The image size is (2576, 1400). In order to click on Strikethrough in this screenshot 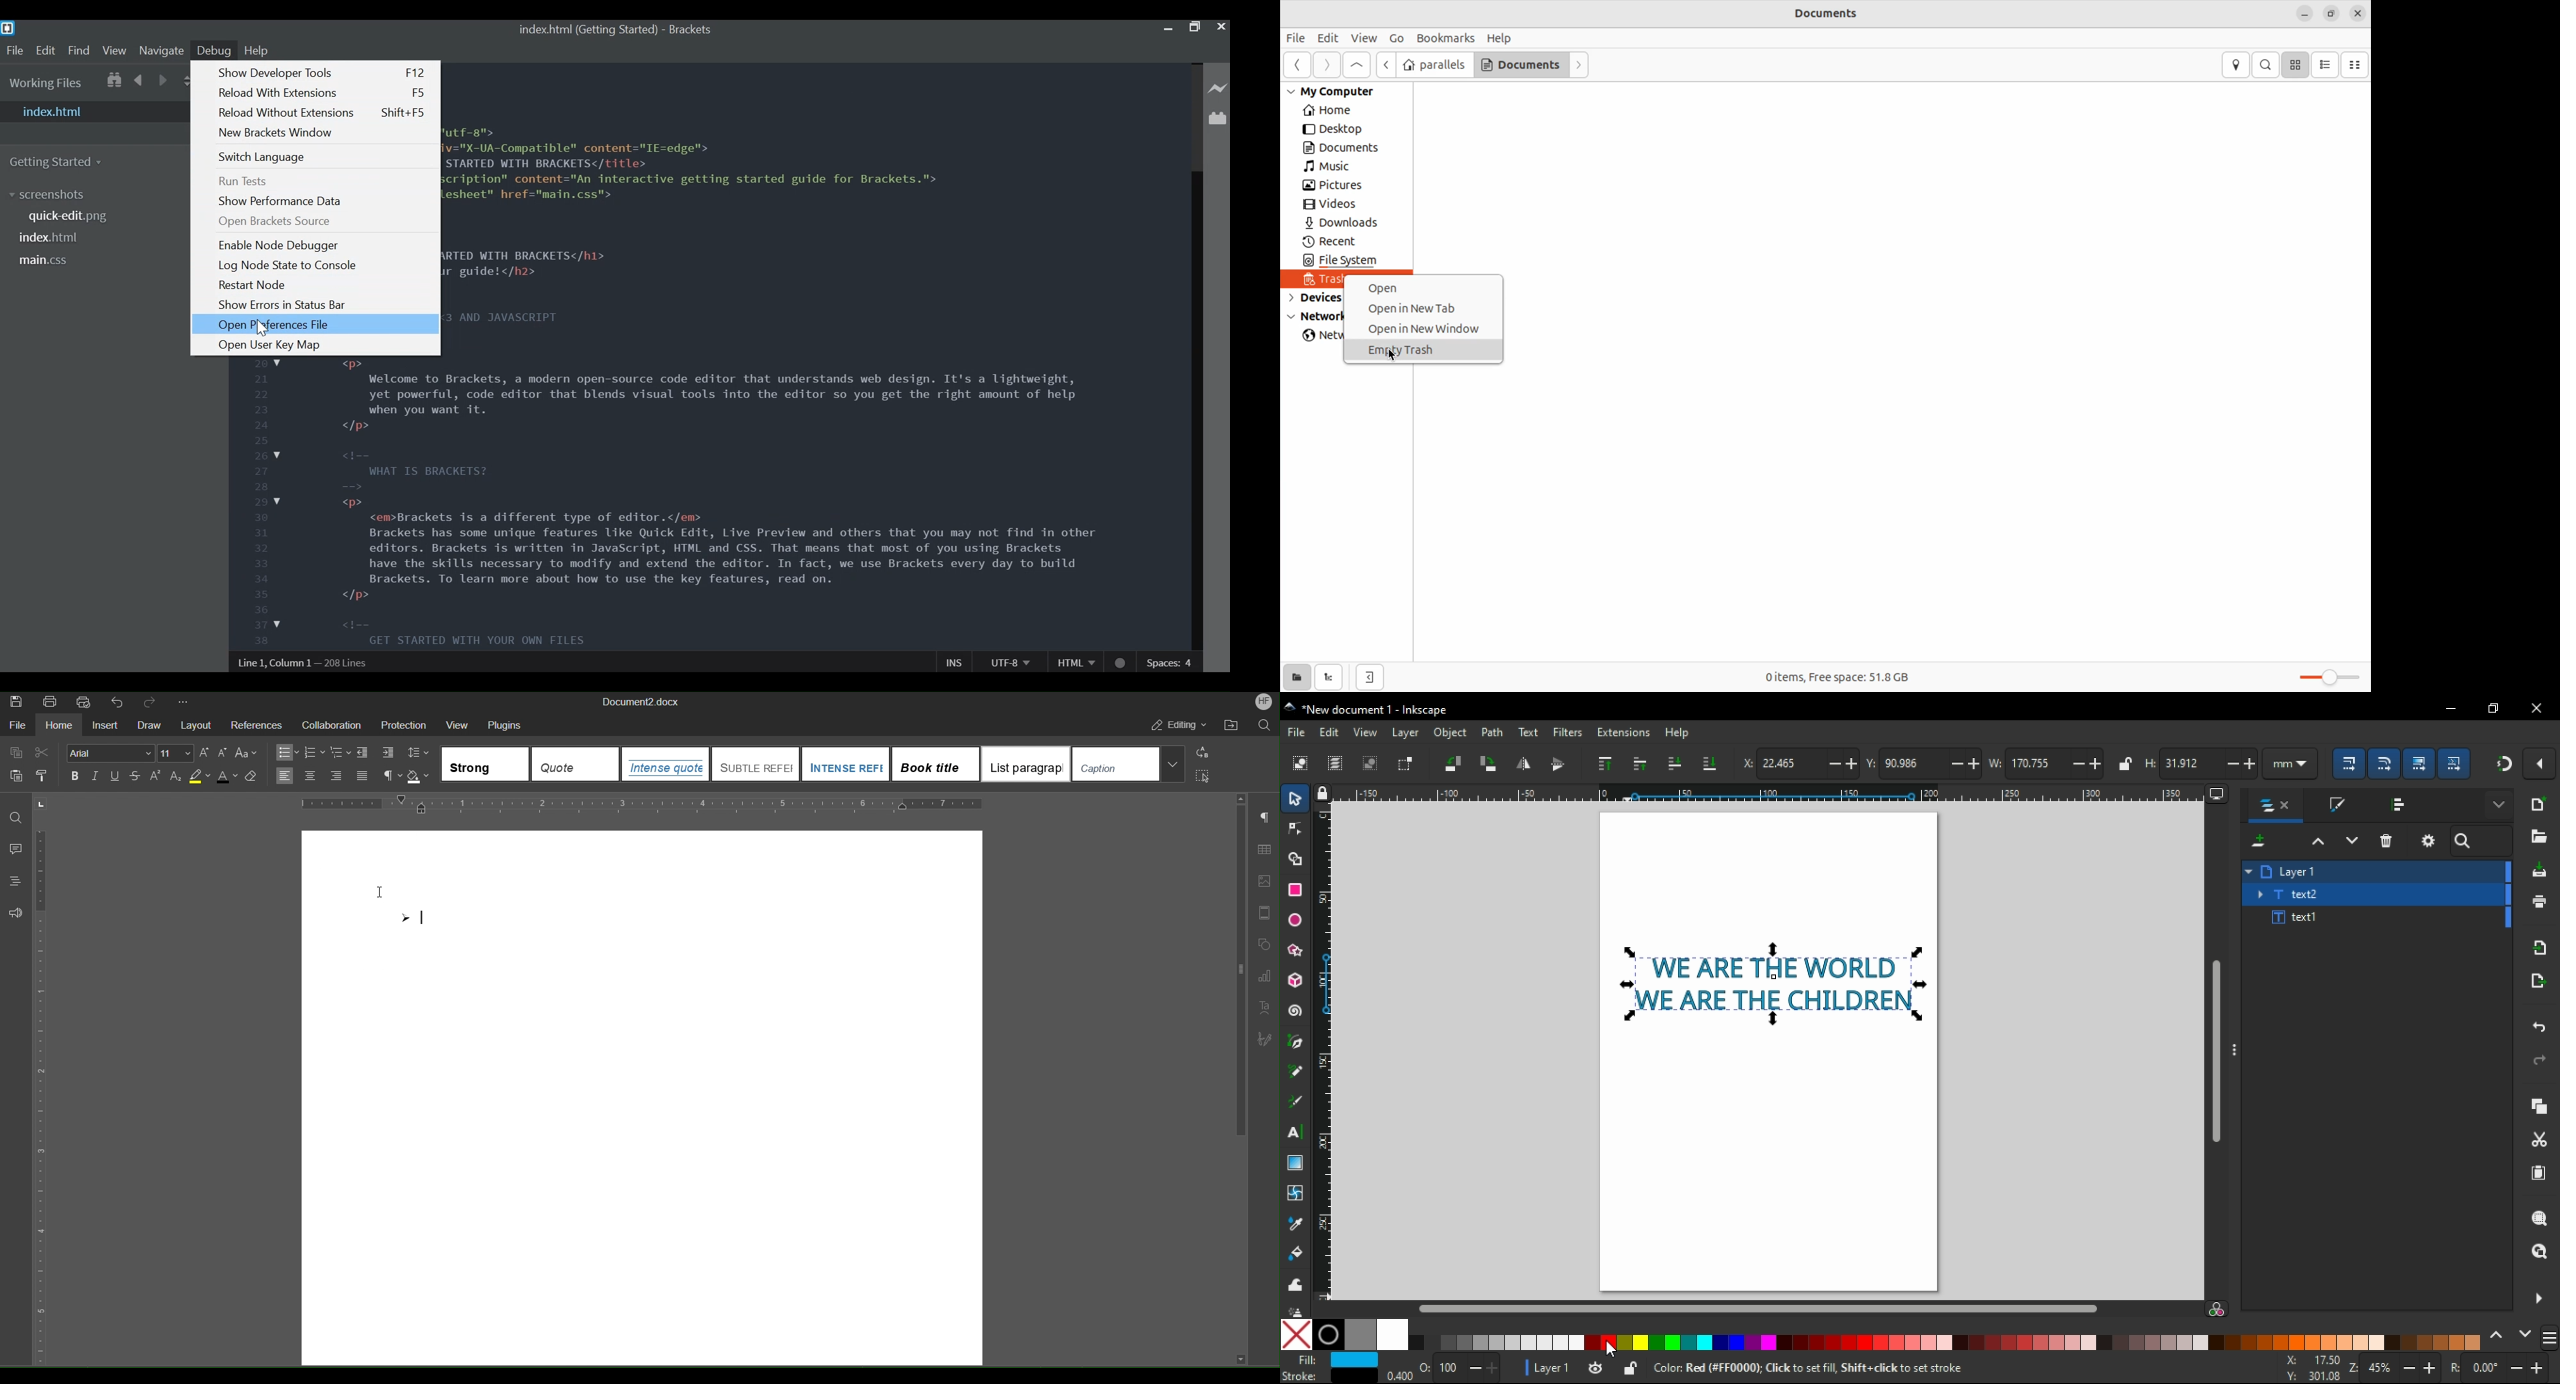, I will do `click(139, 778)`.